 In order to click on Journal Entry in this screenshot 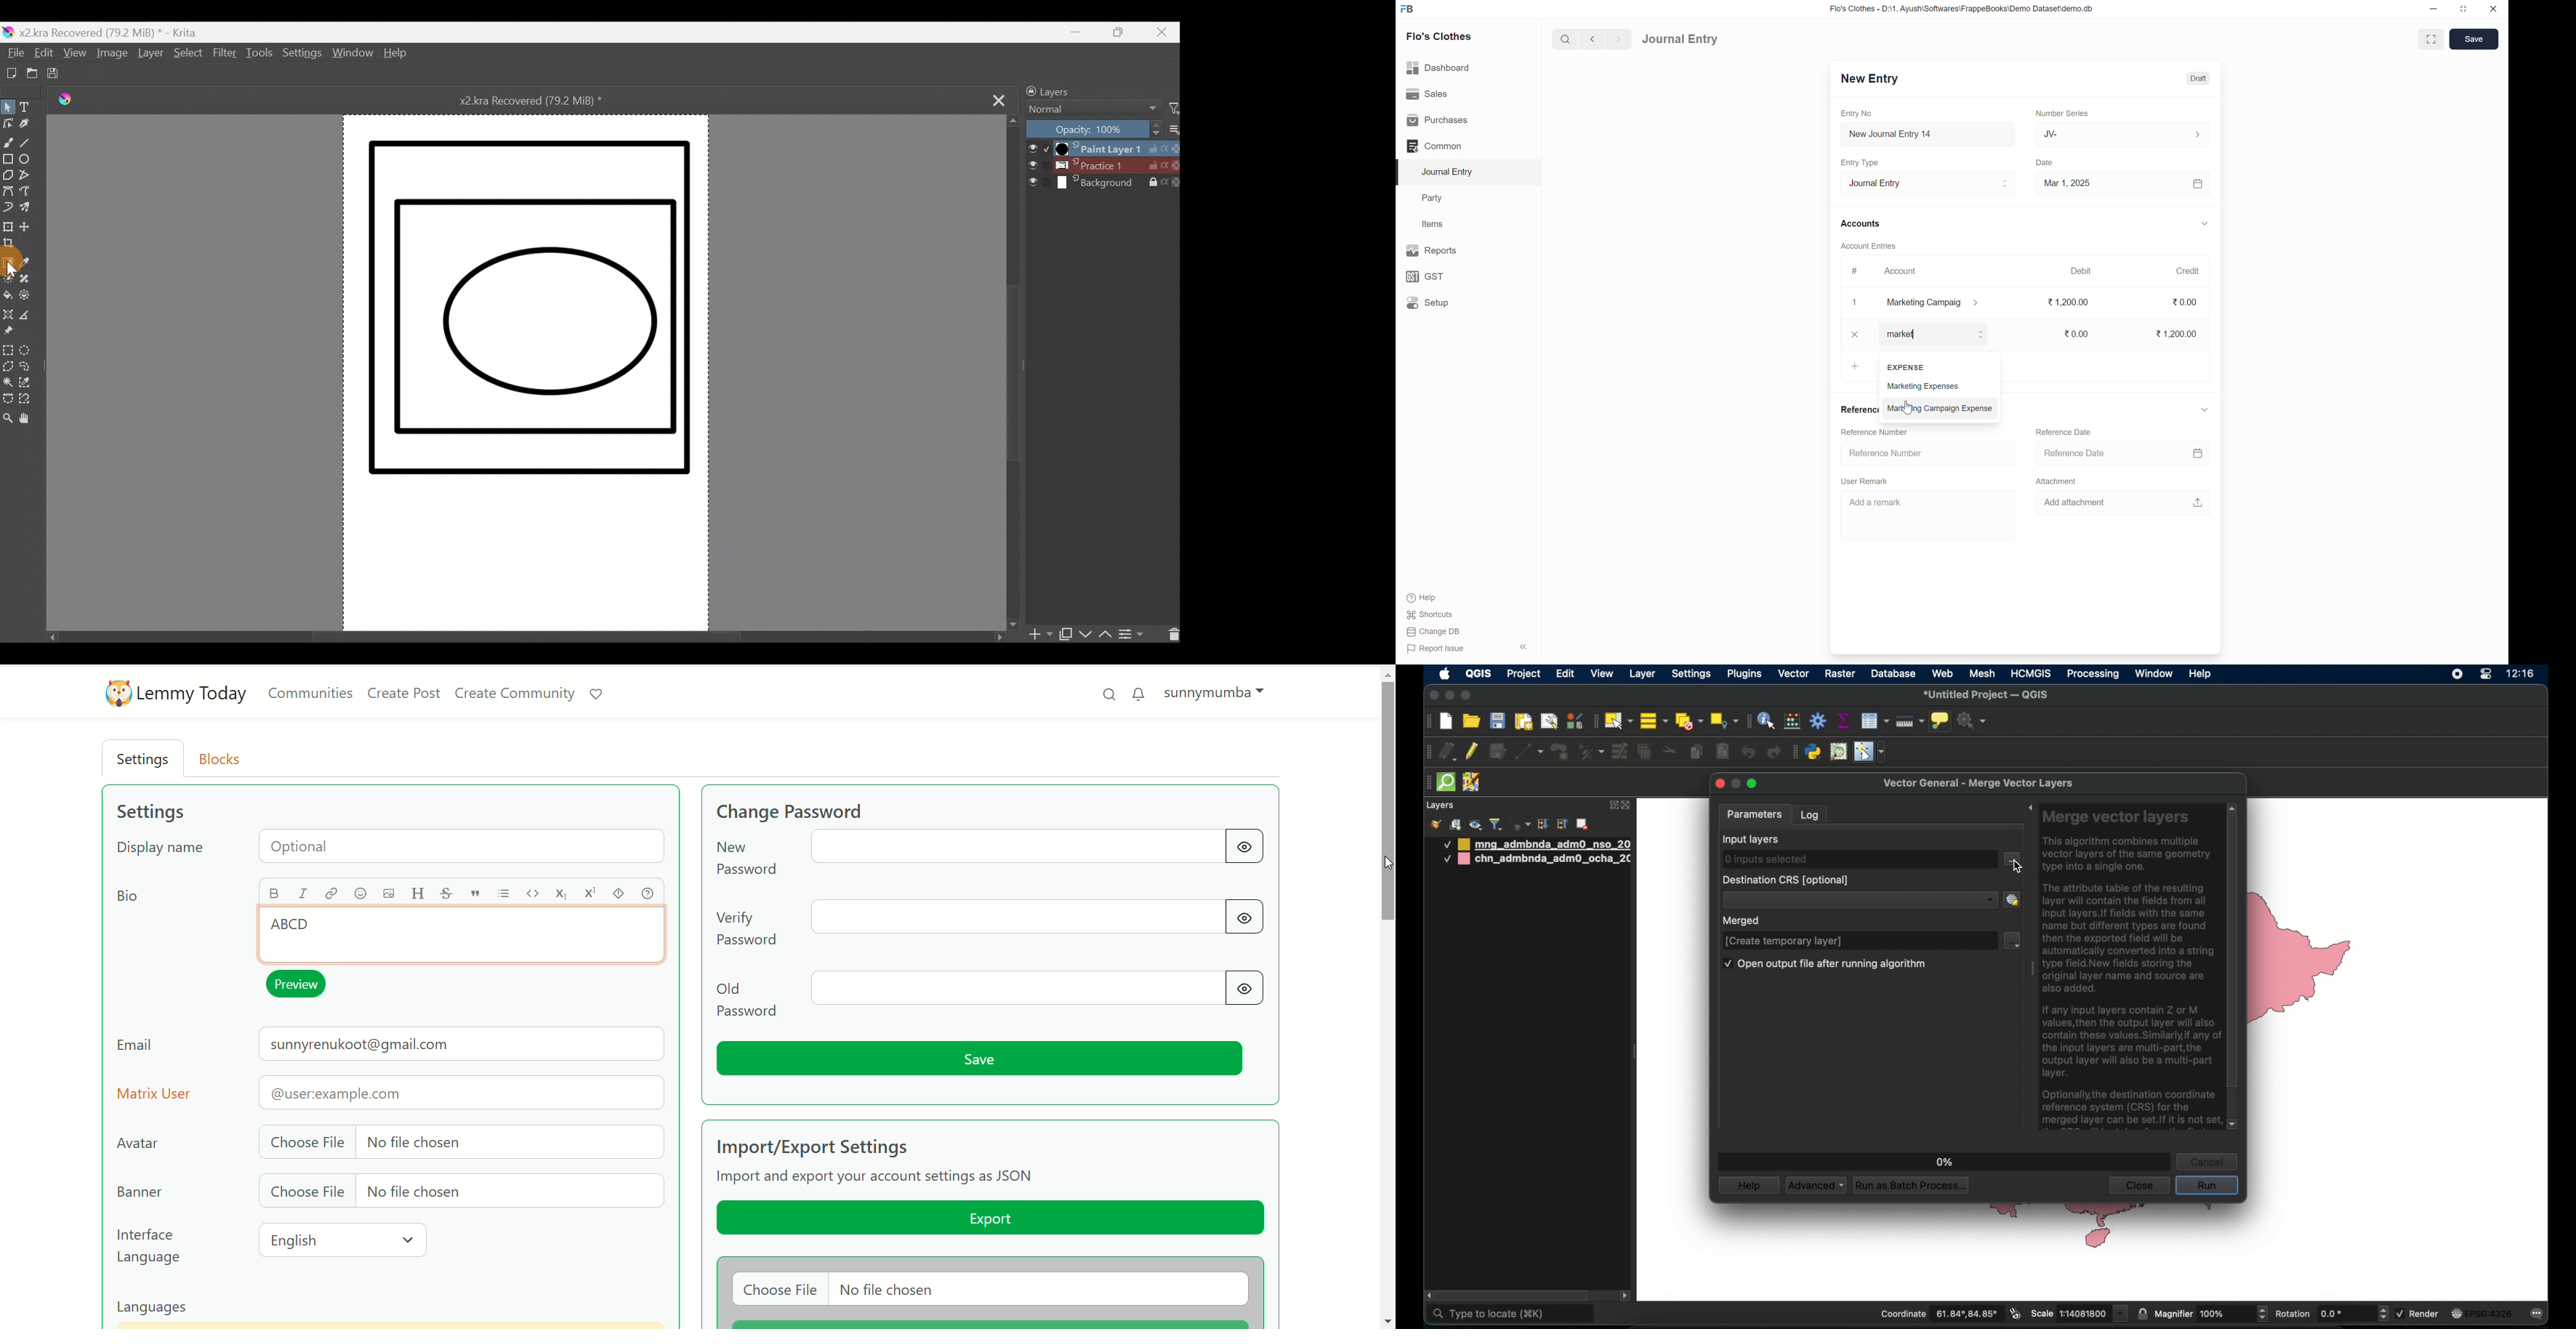, I will do `click(1680, 40)`.